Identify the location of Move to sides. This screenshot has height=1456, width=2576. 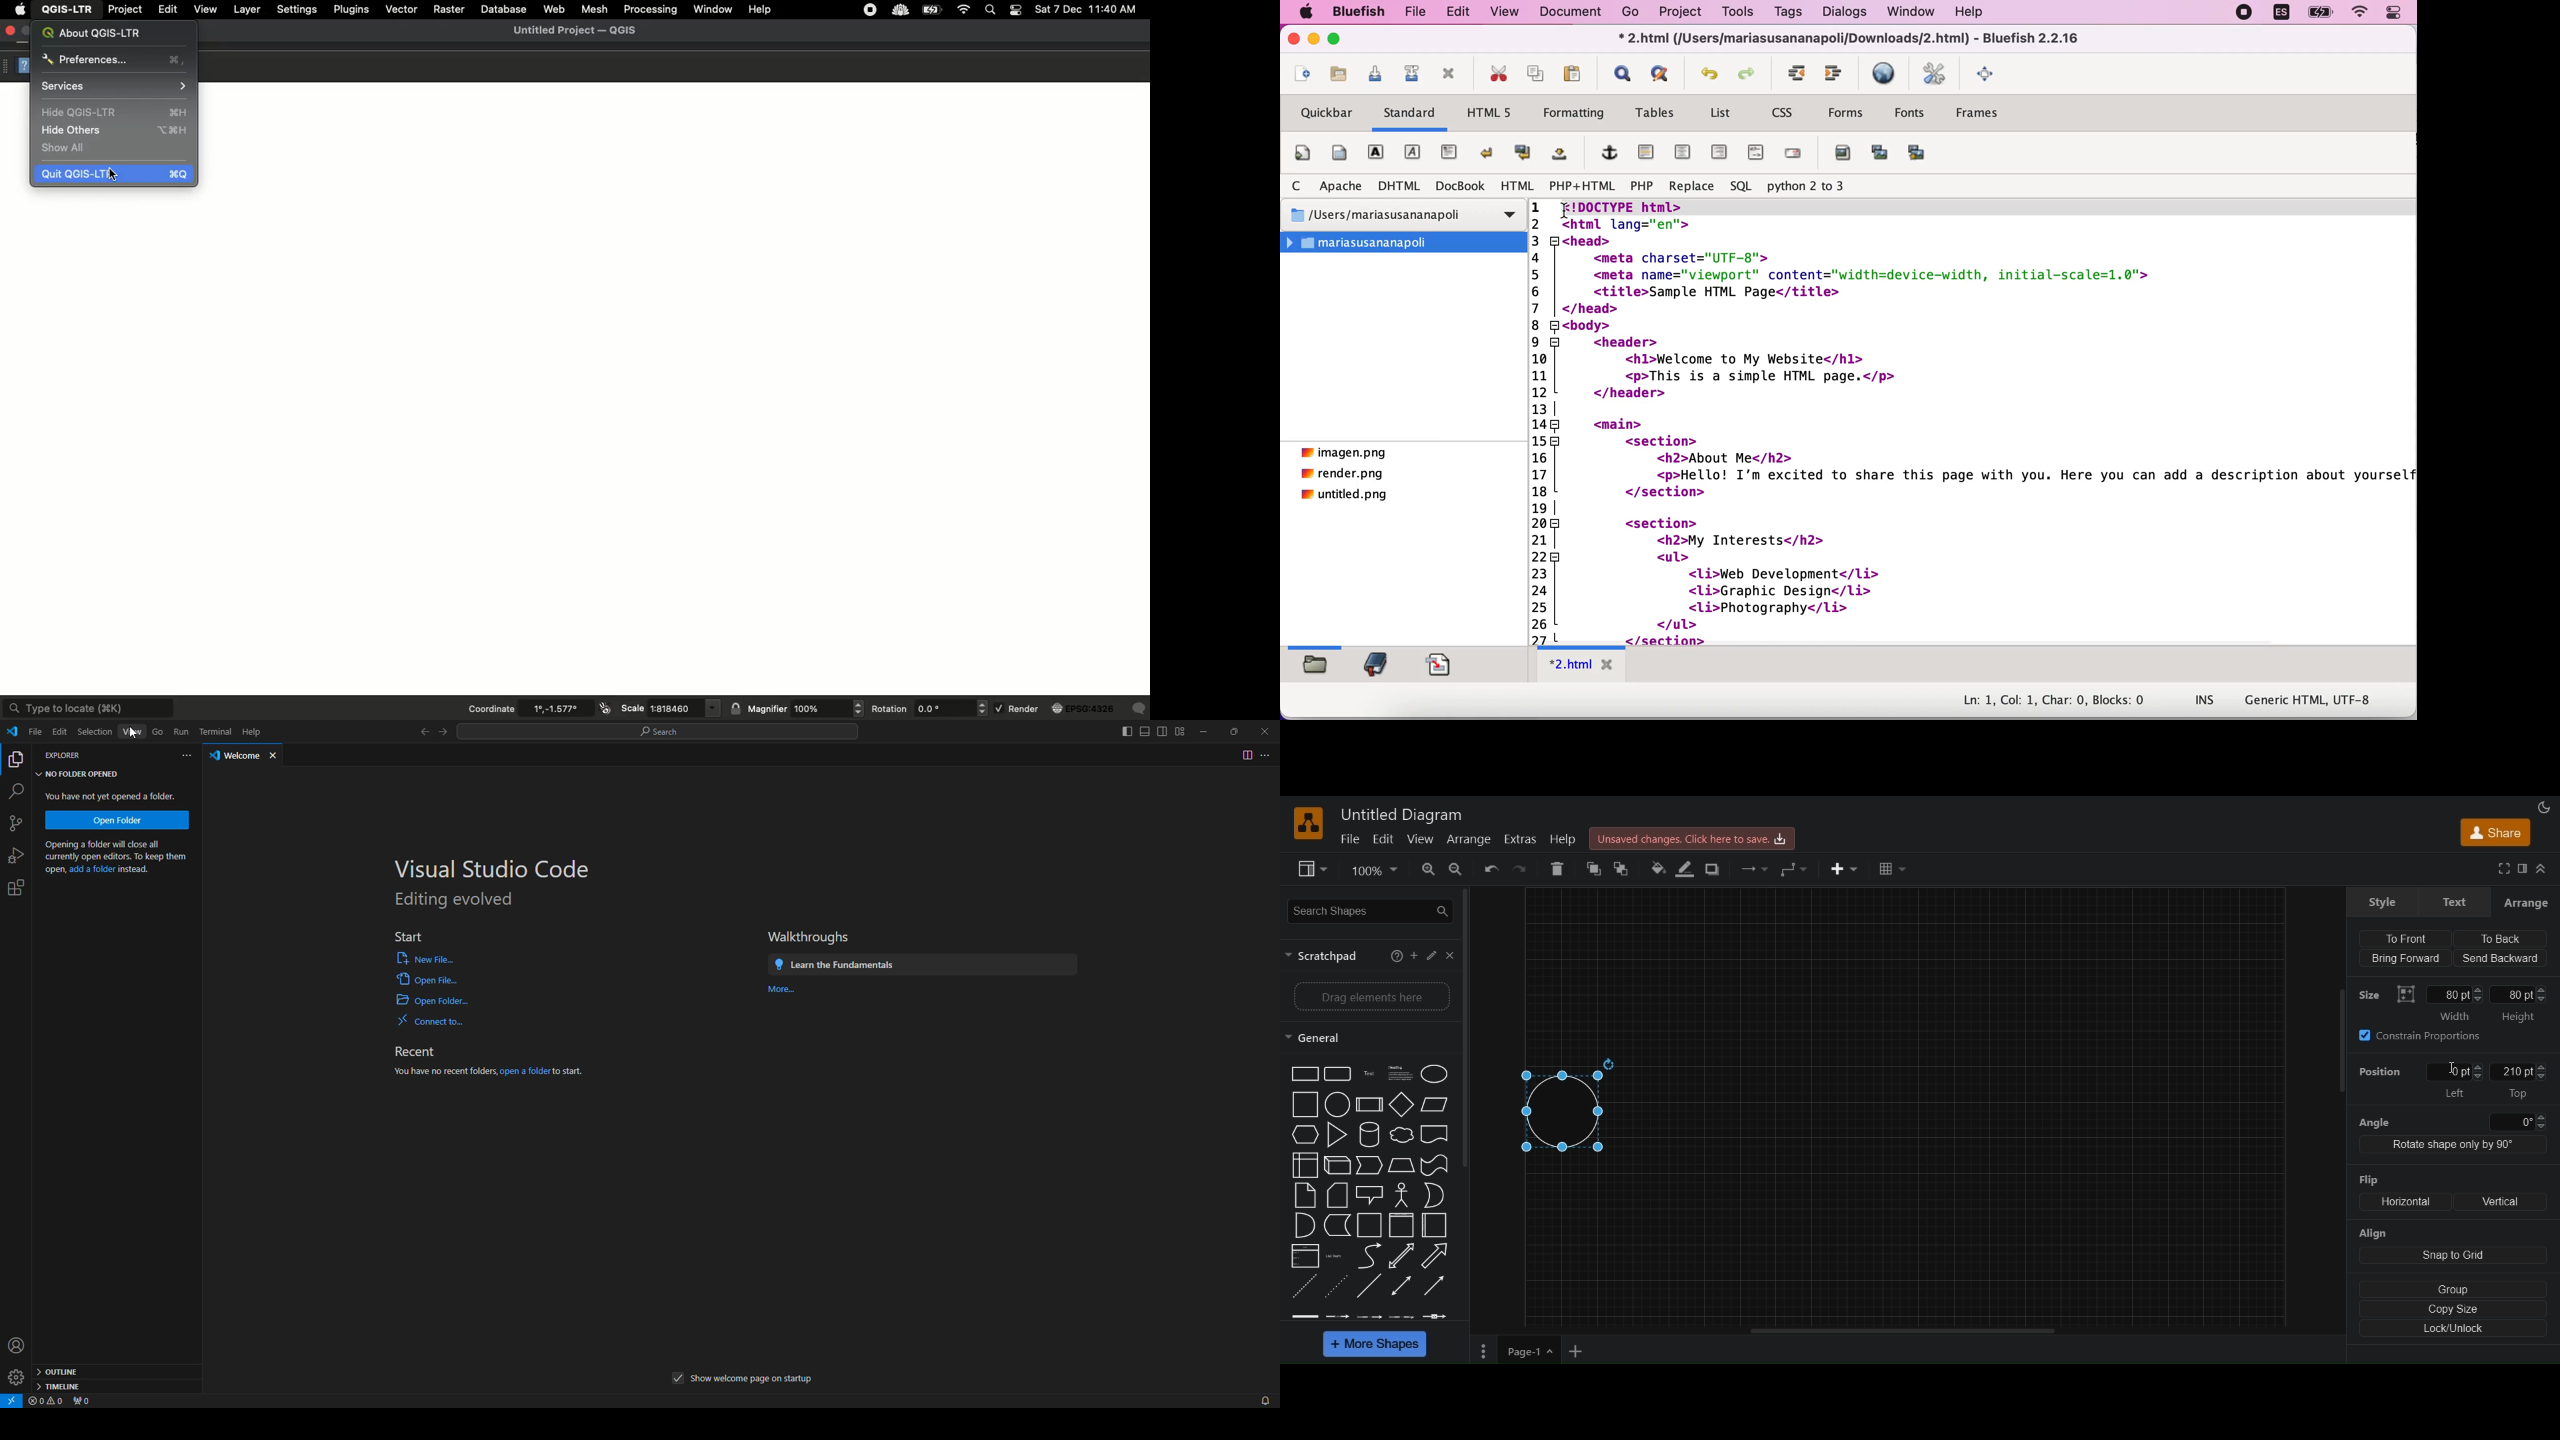
(1146, 732).